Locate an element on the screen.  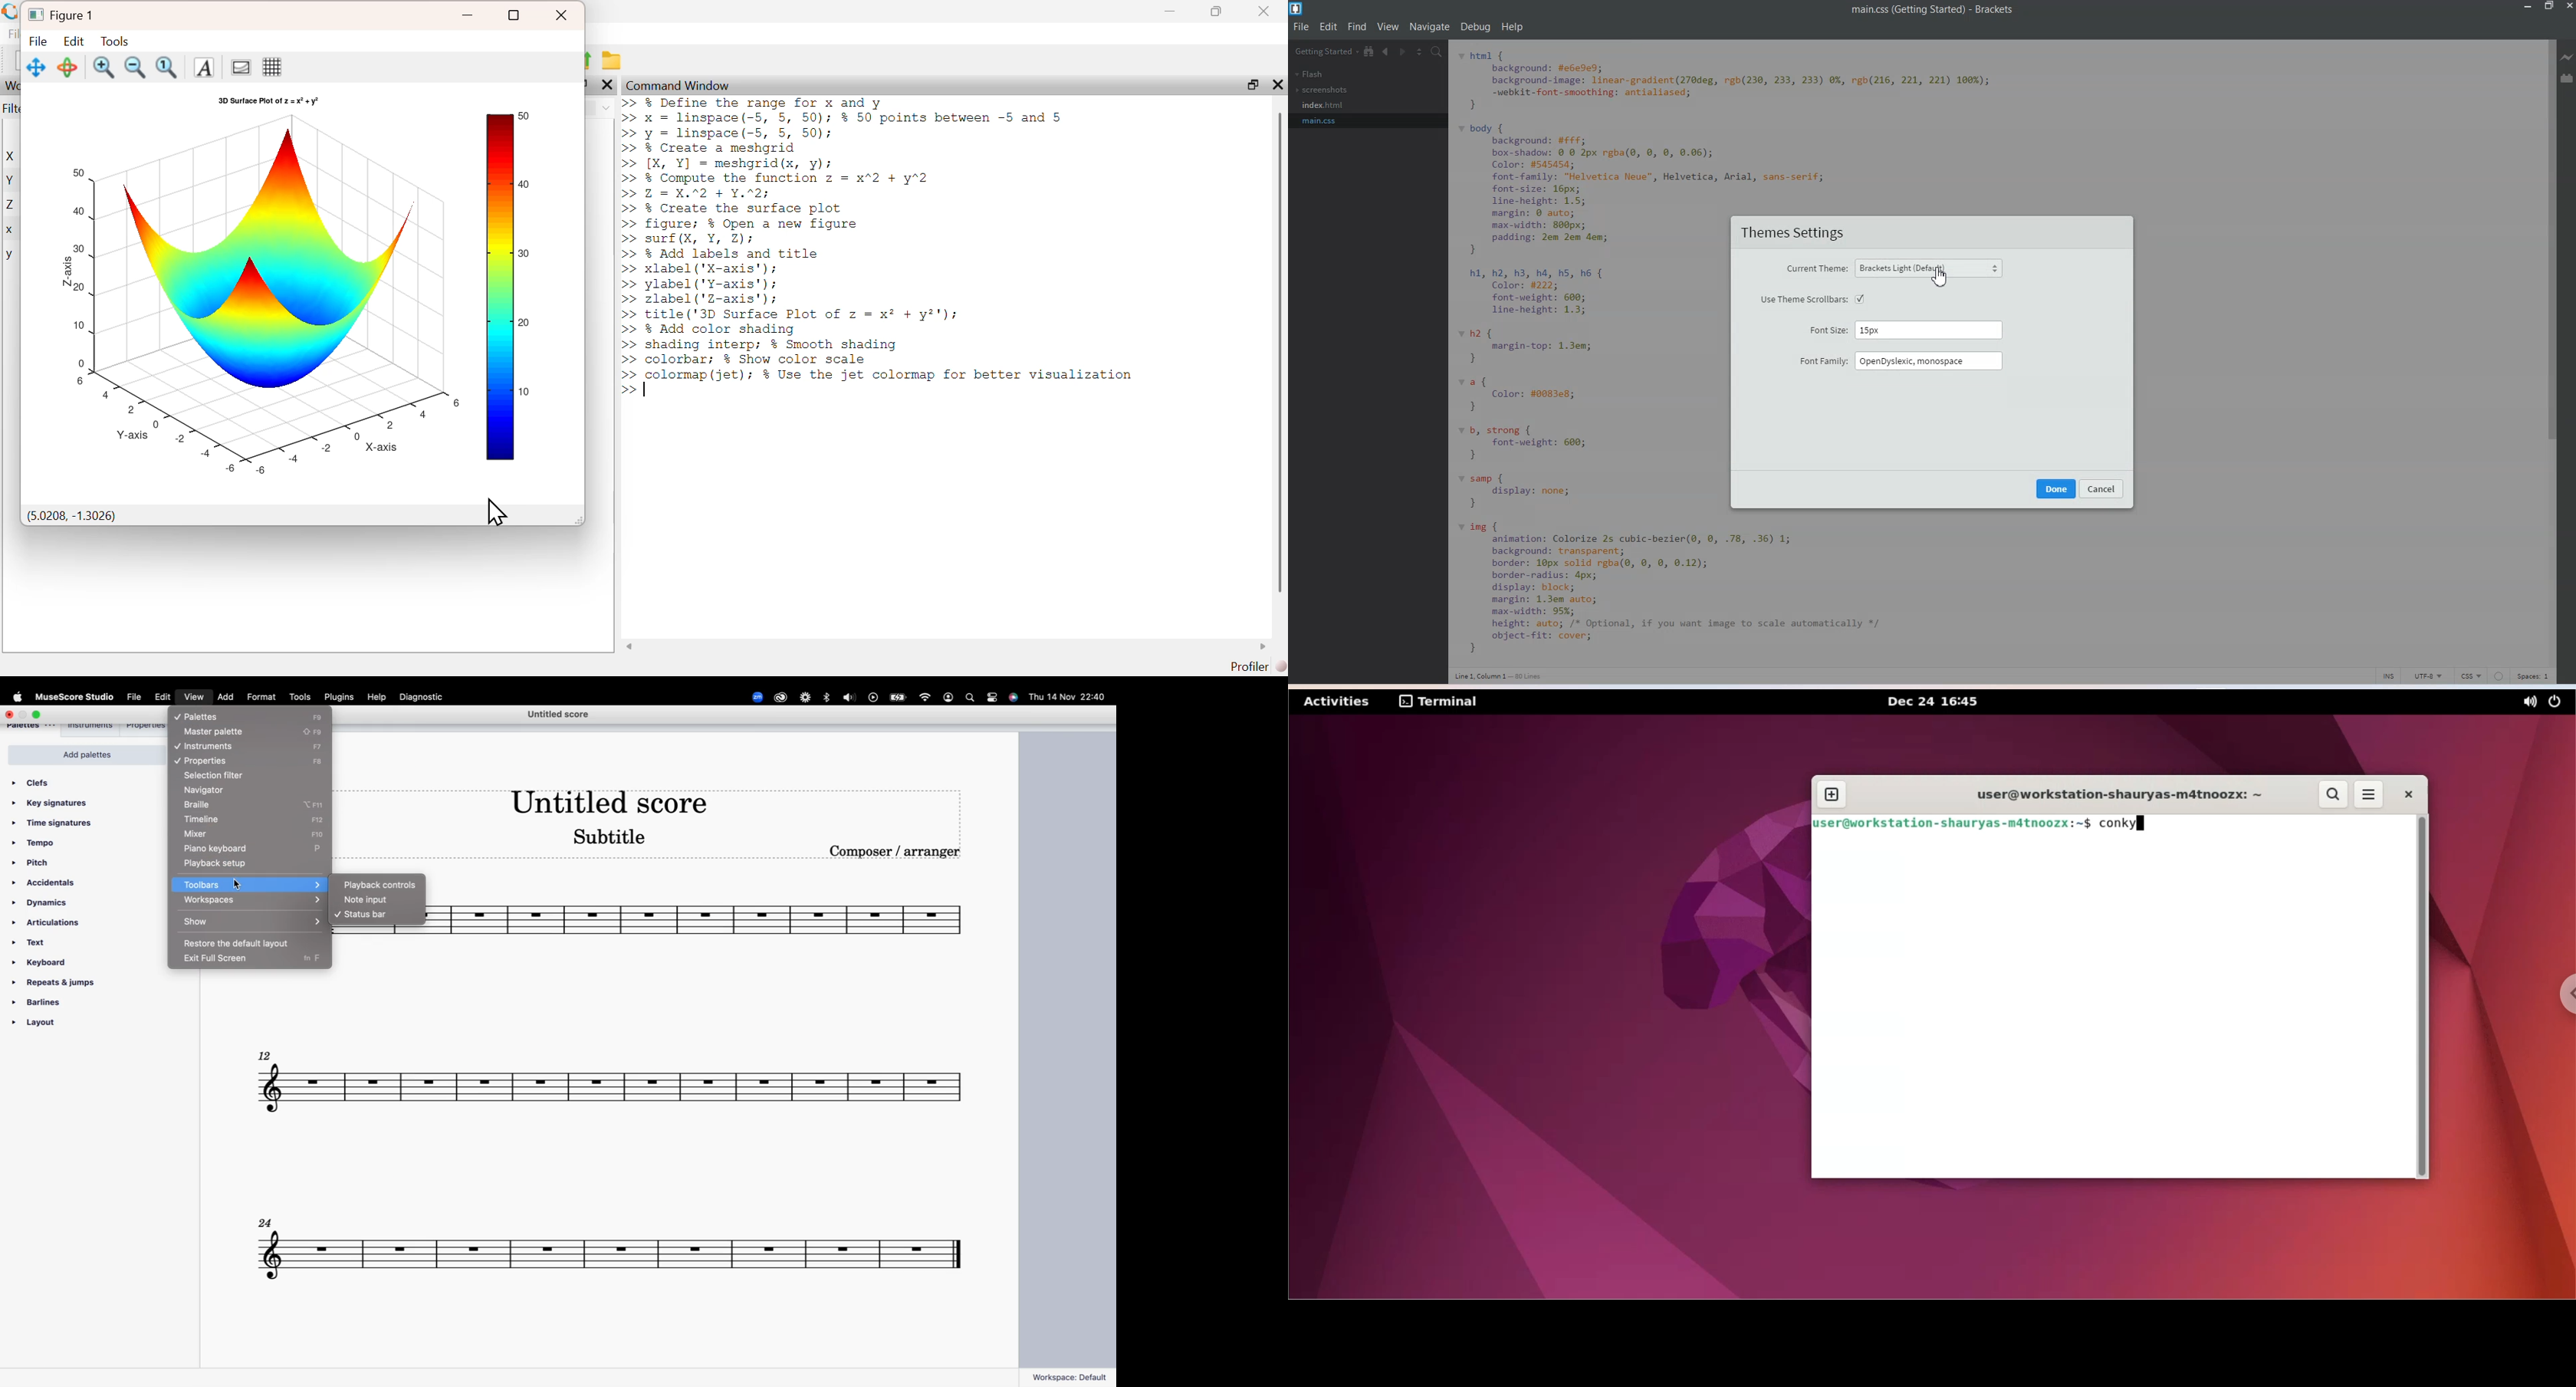
scroll left is located at coordinates (630, 646).